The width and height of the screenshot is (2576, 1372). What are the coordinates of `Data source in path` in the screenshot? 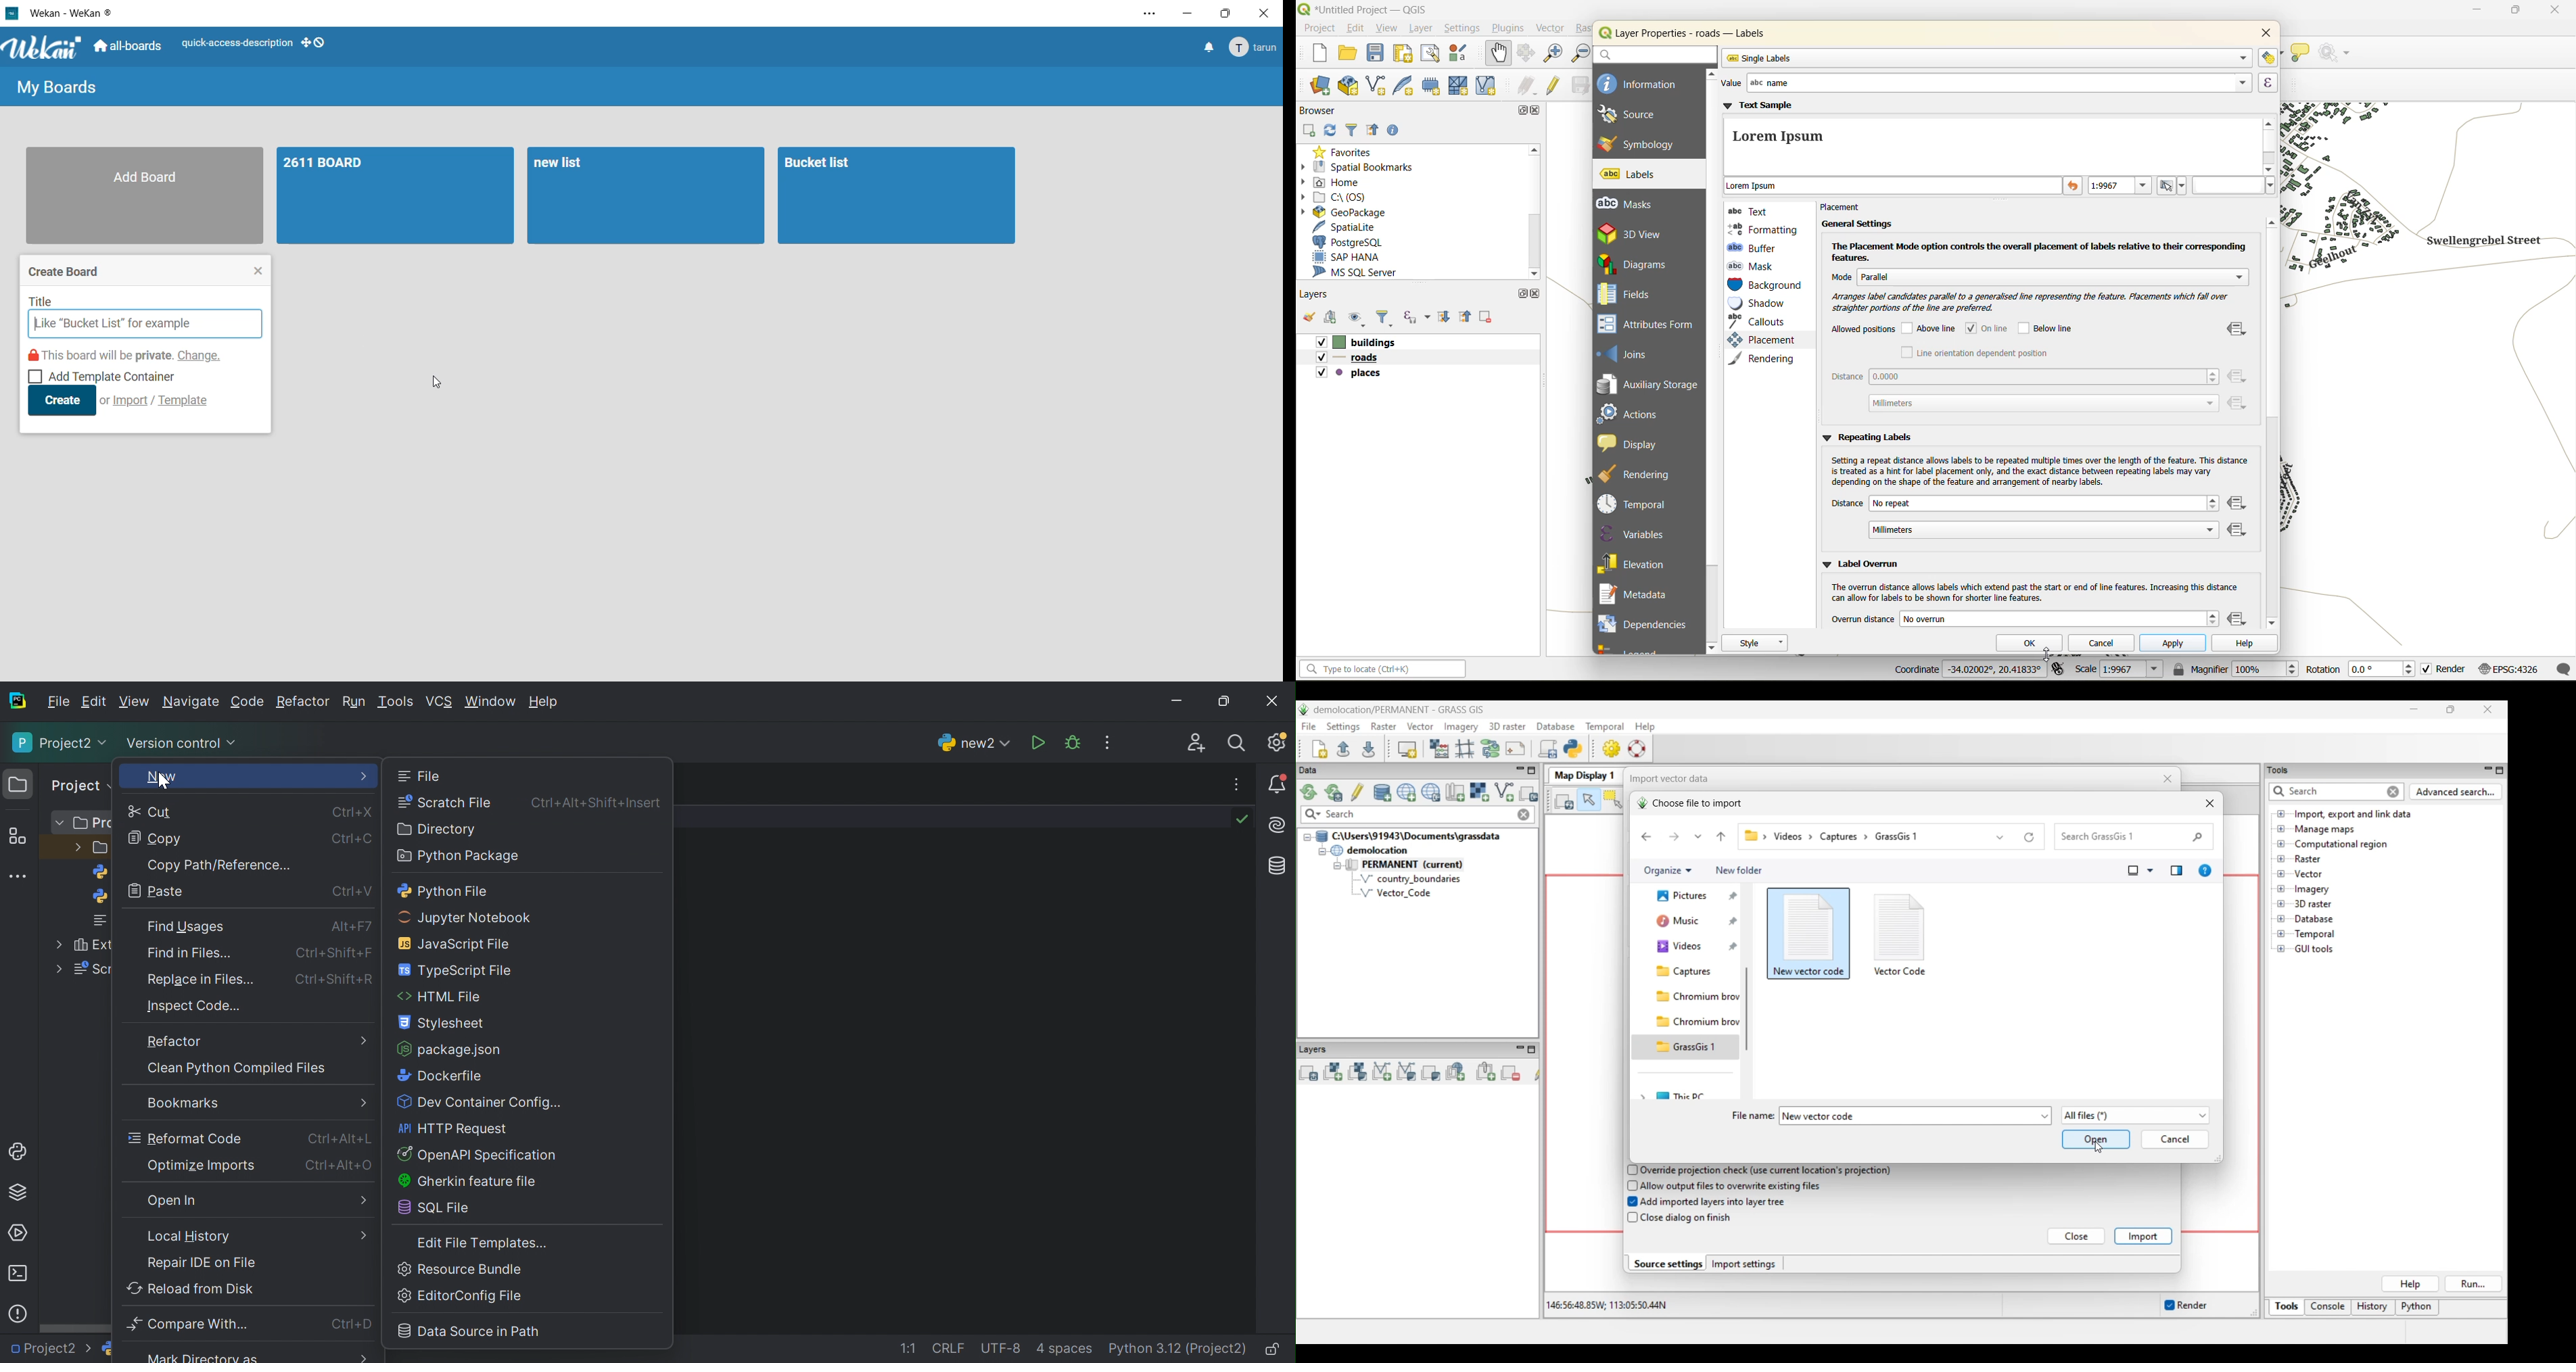 It's located at (471, 1331).